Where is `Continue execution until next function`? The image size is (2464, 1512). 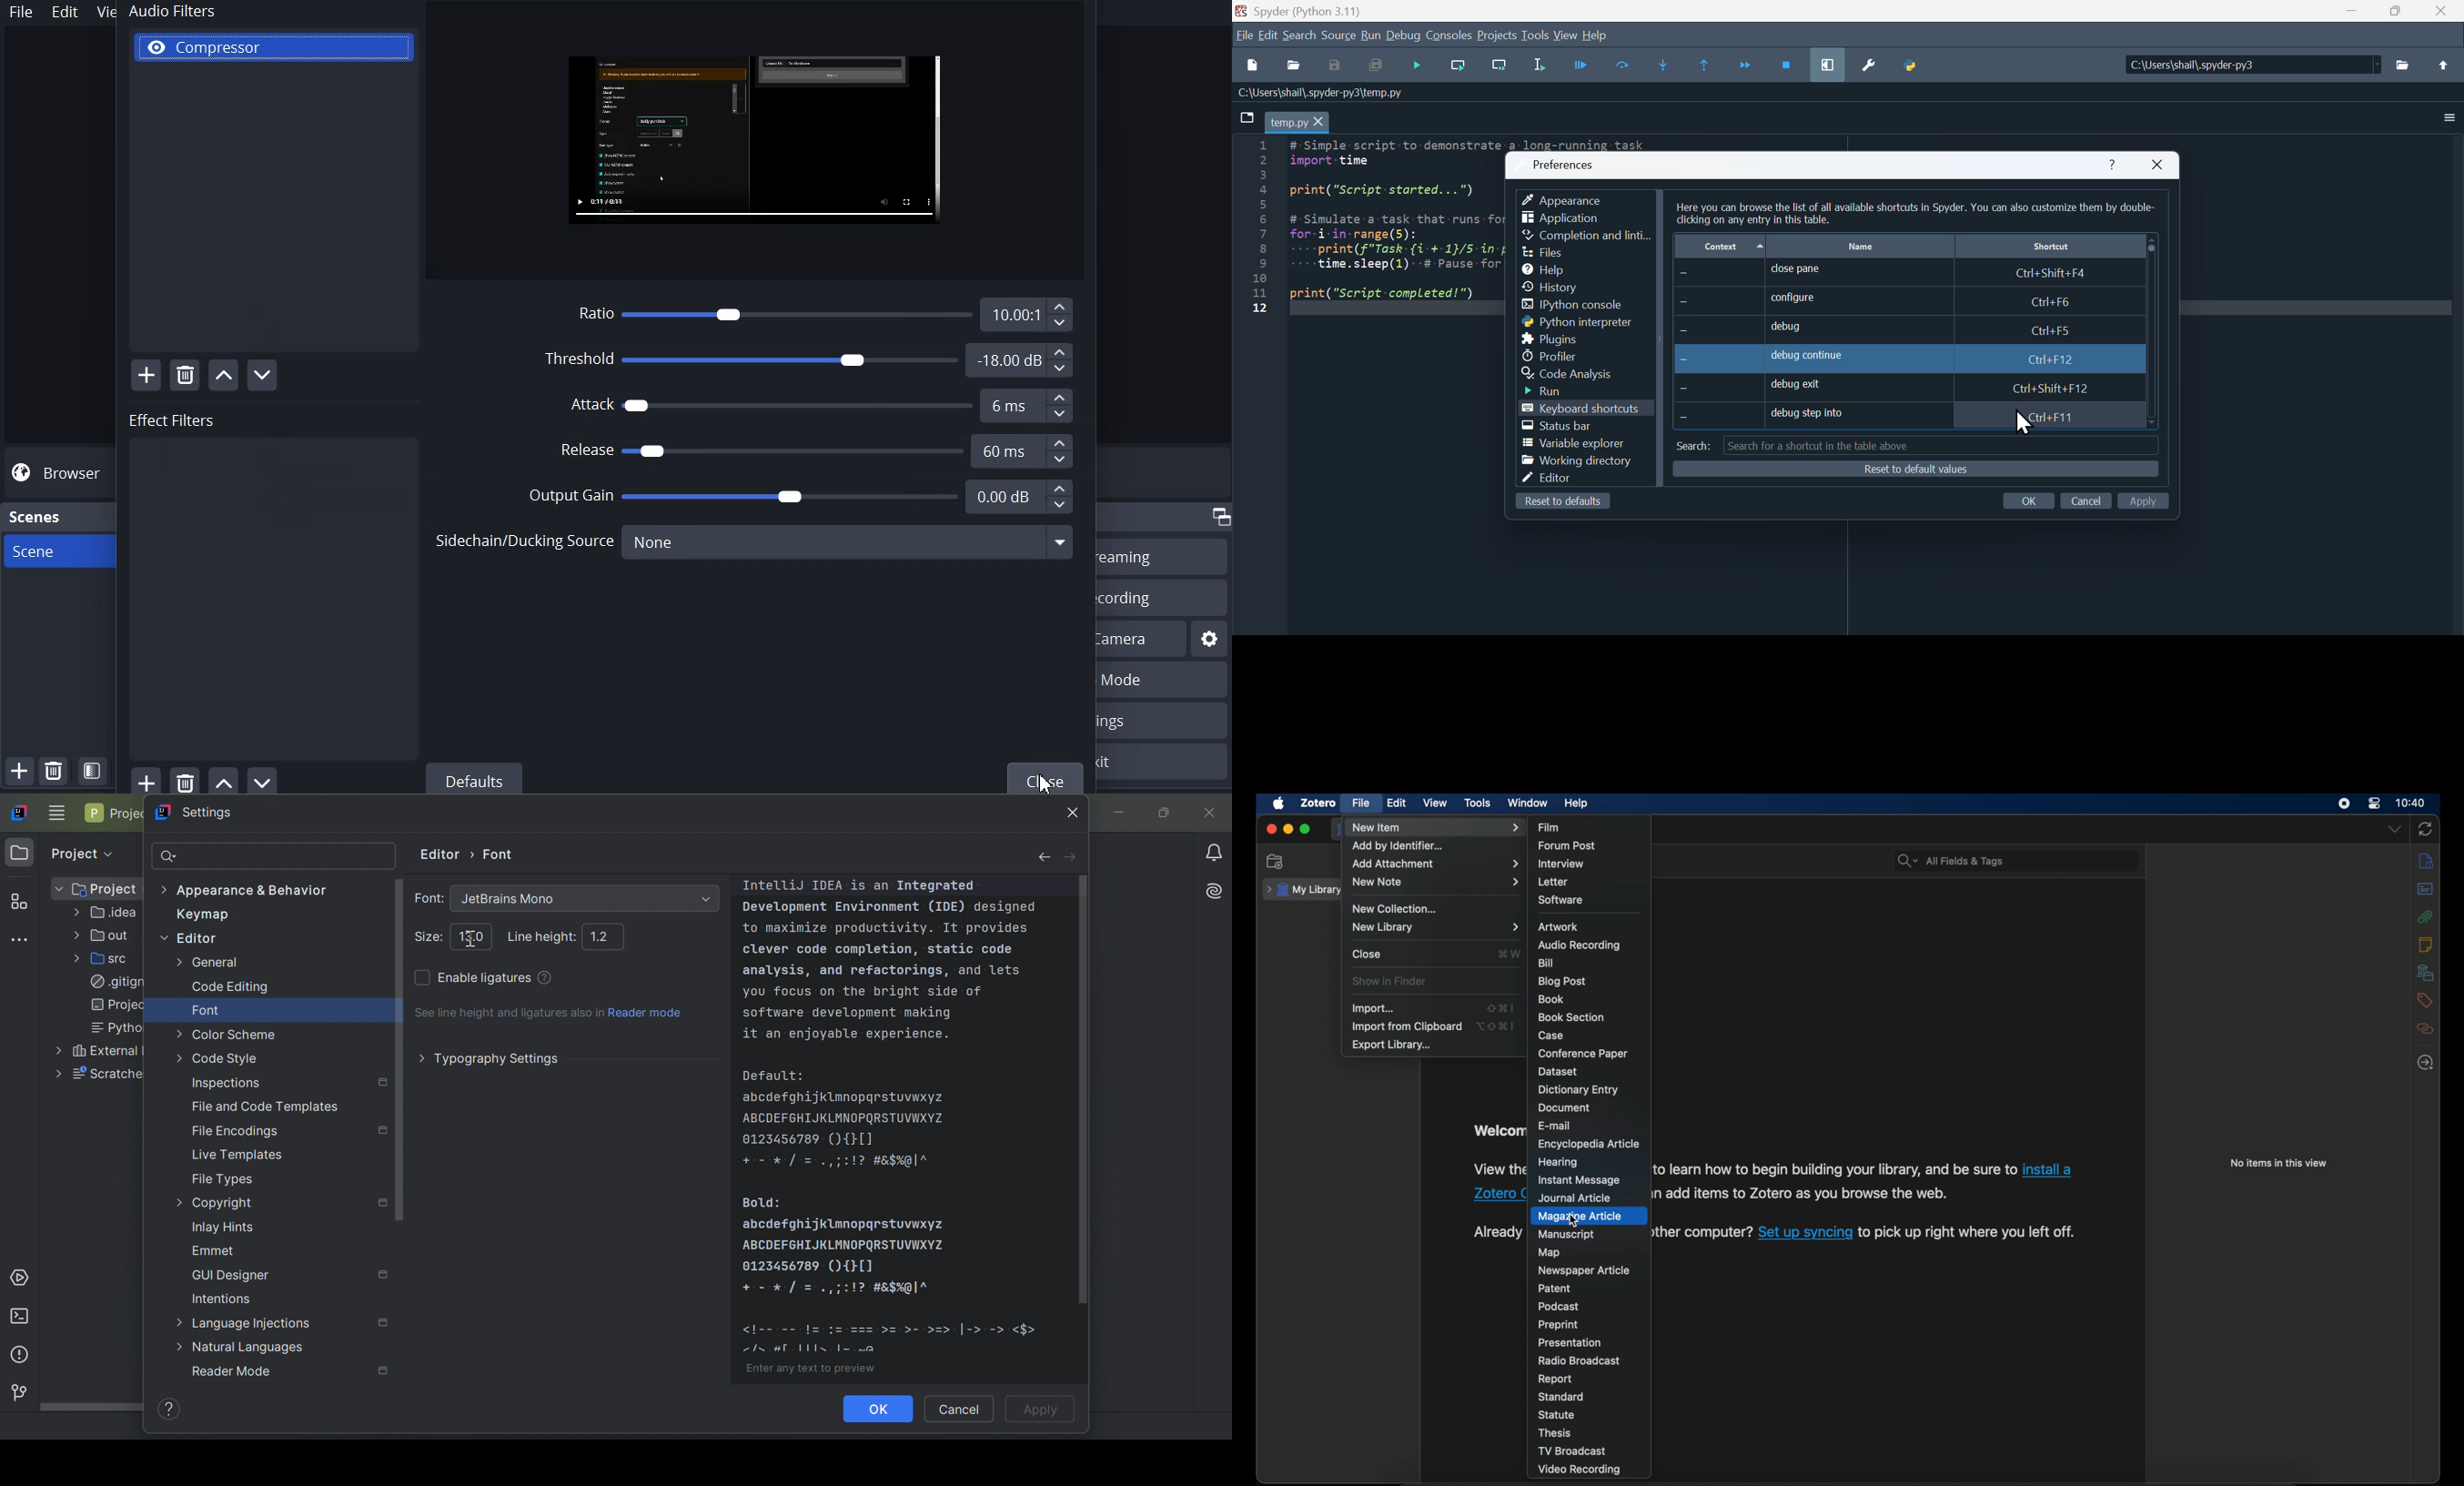
Continue execution until next function is located at coordinates (1749, 62).